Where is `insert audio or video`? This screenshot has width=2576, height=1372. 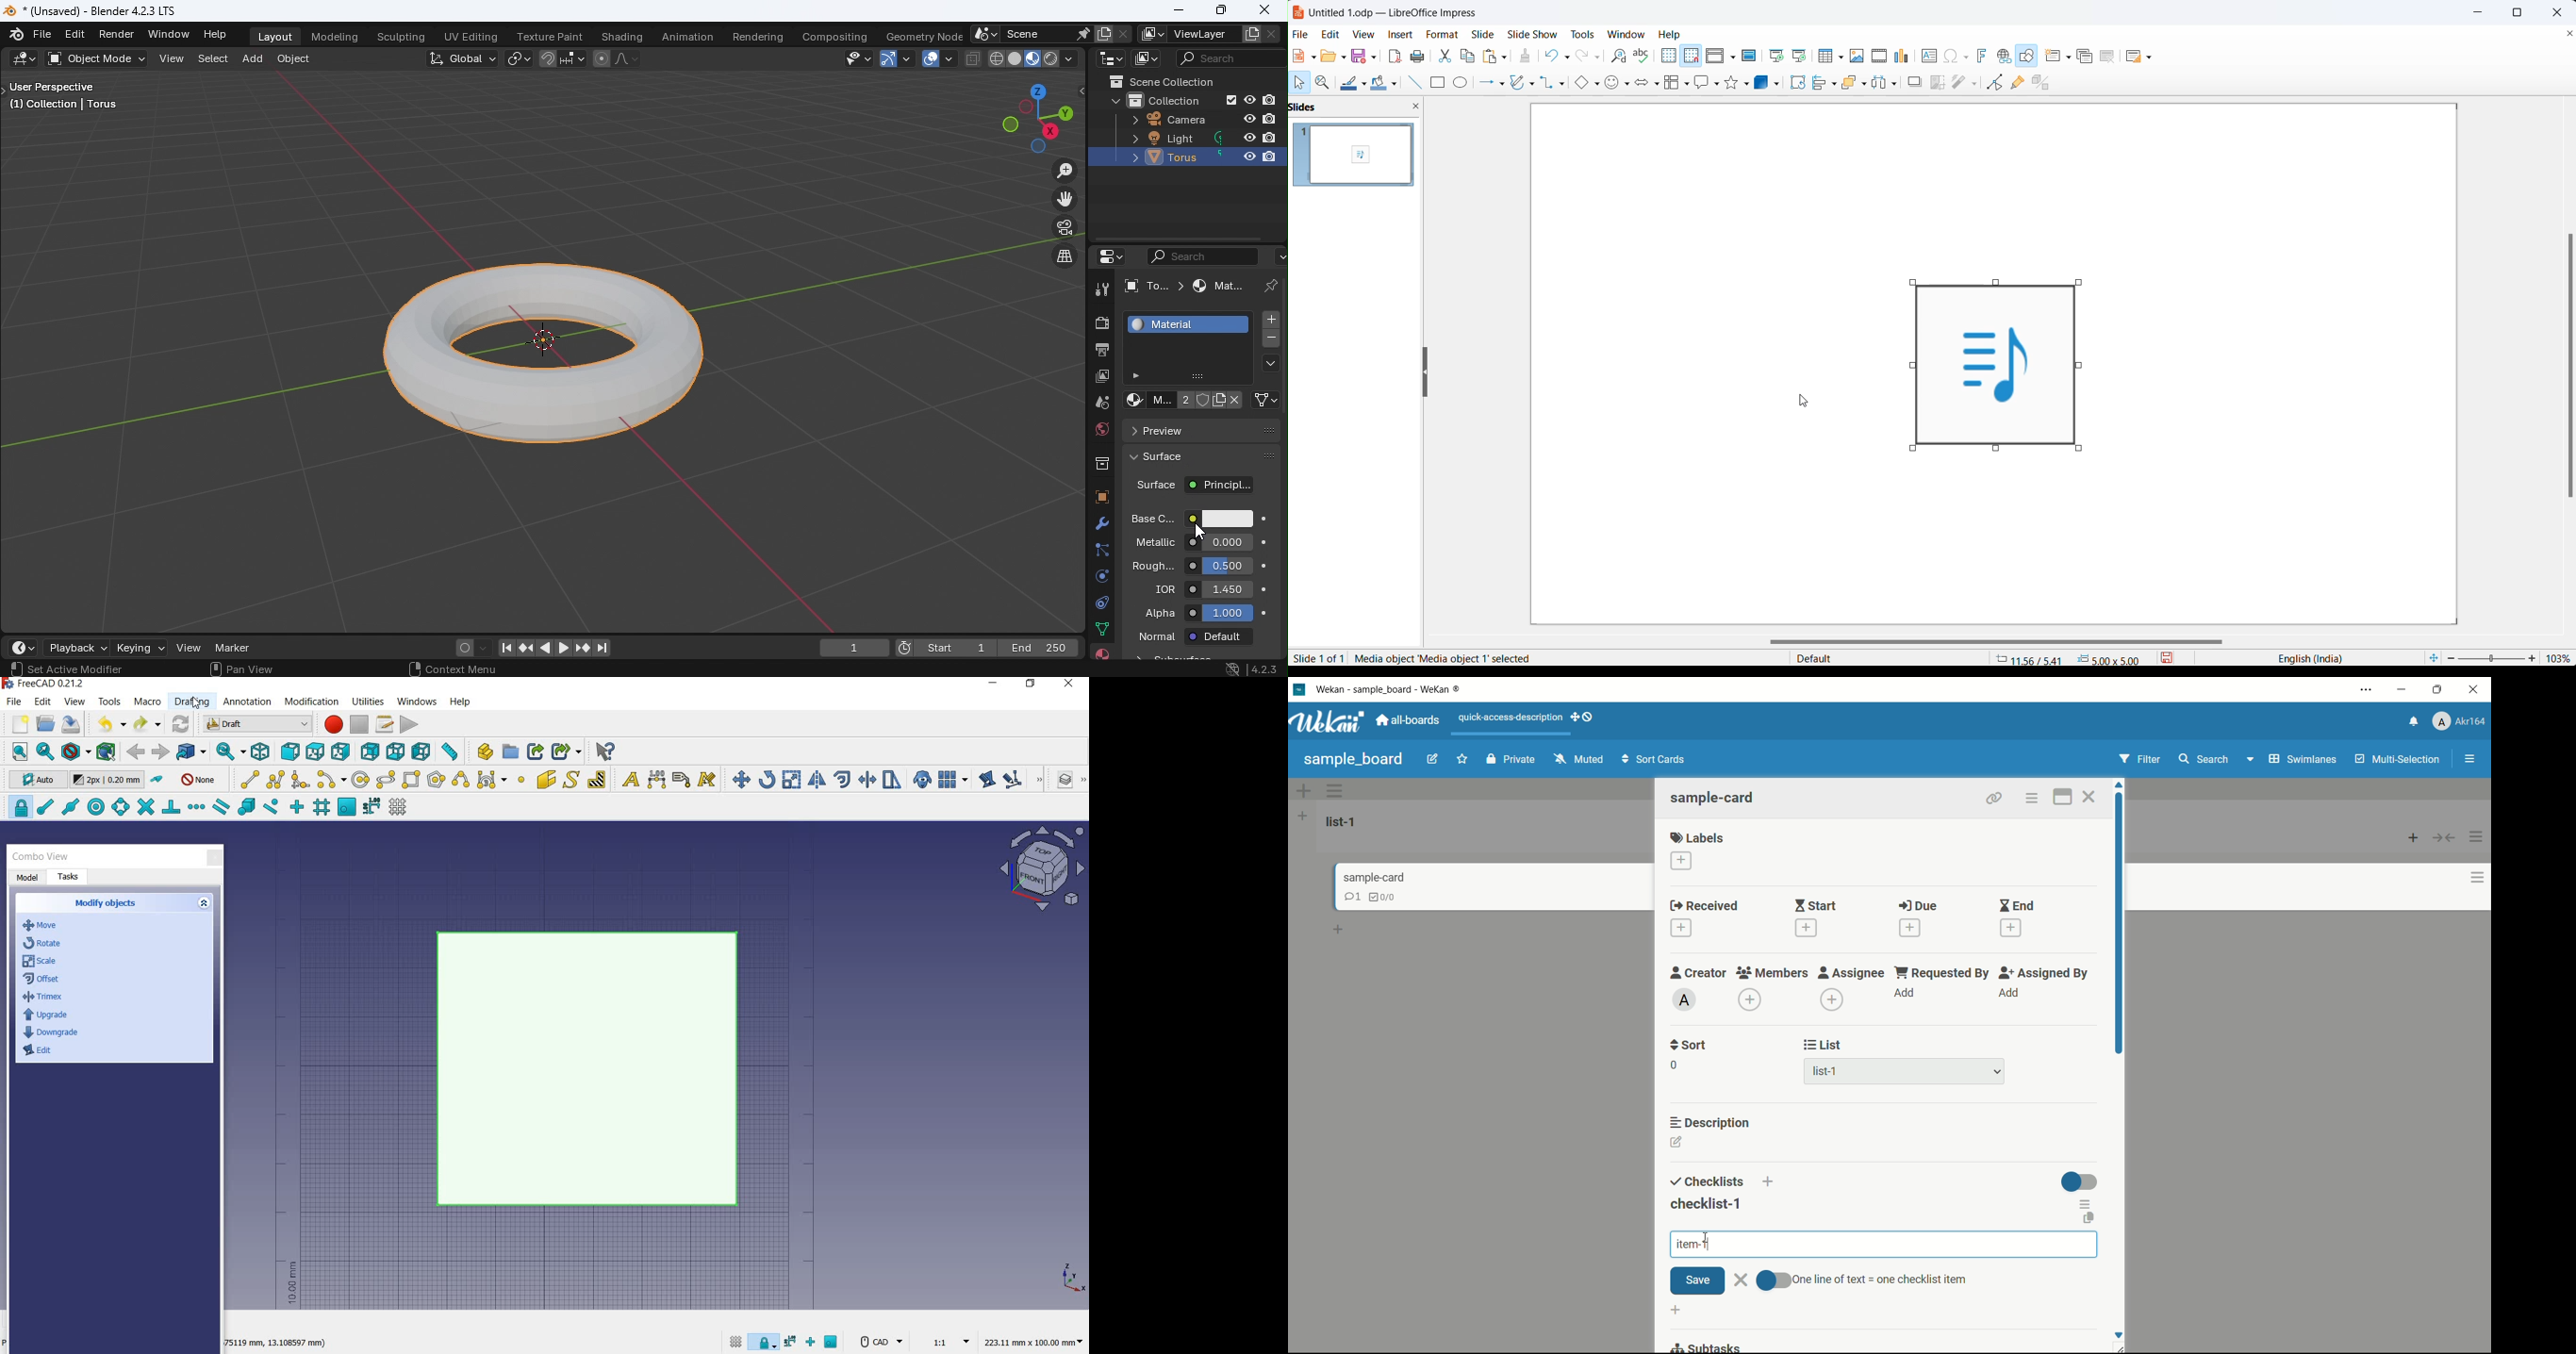 insert audio or video is located at coordinates (1878, 54).